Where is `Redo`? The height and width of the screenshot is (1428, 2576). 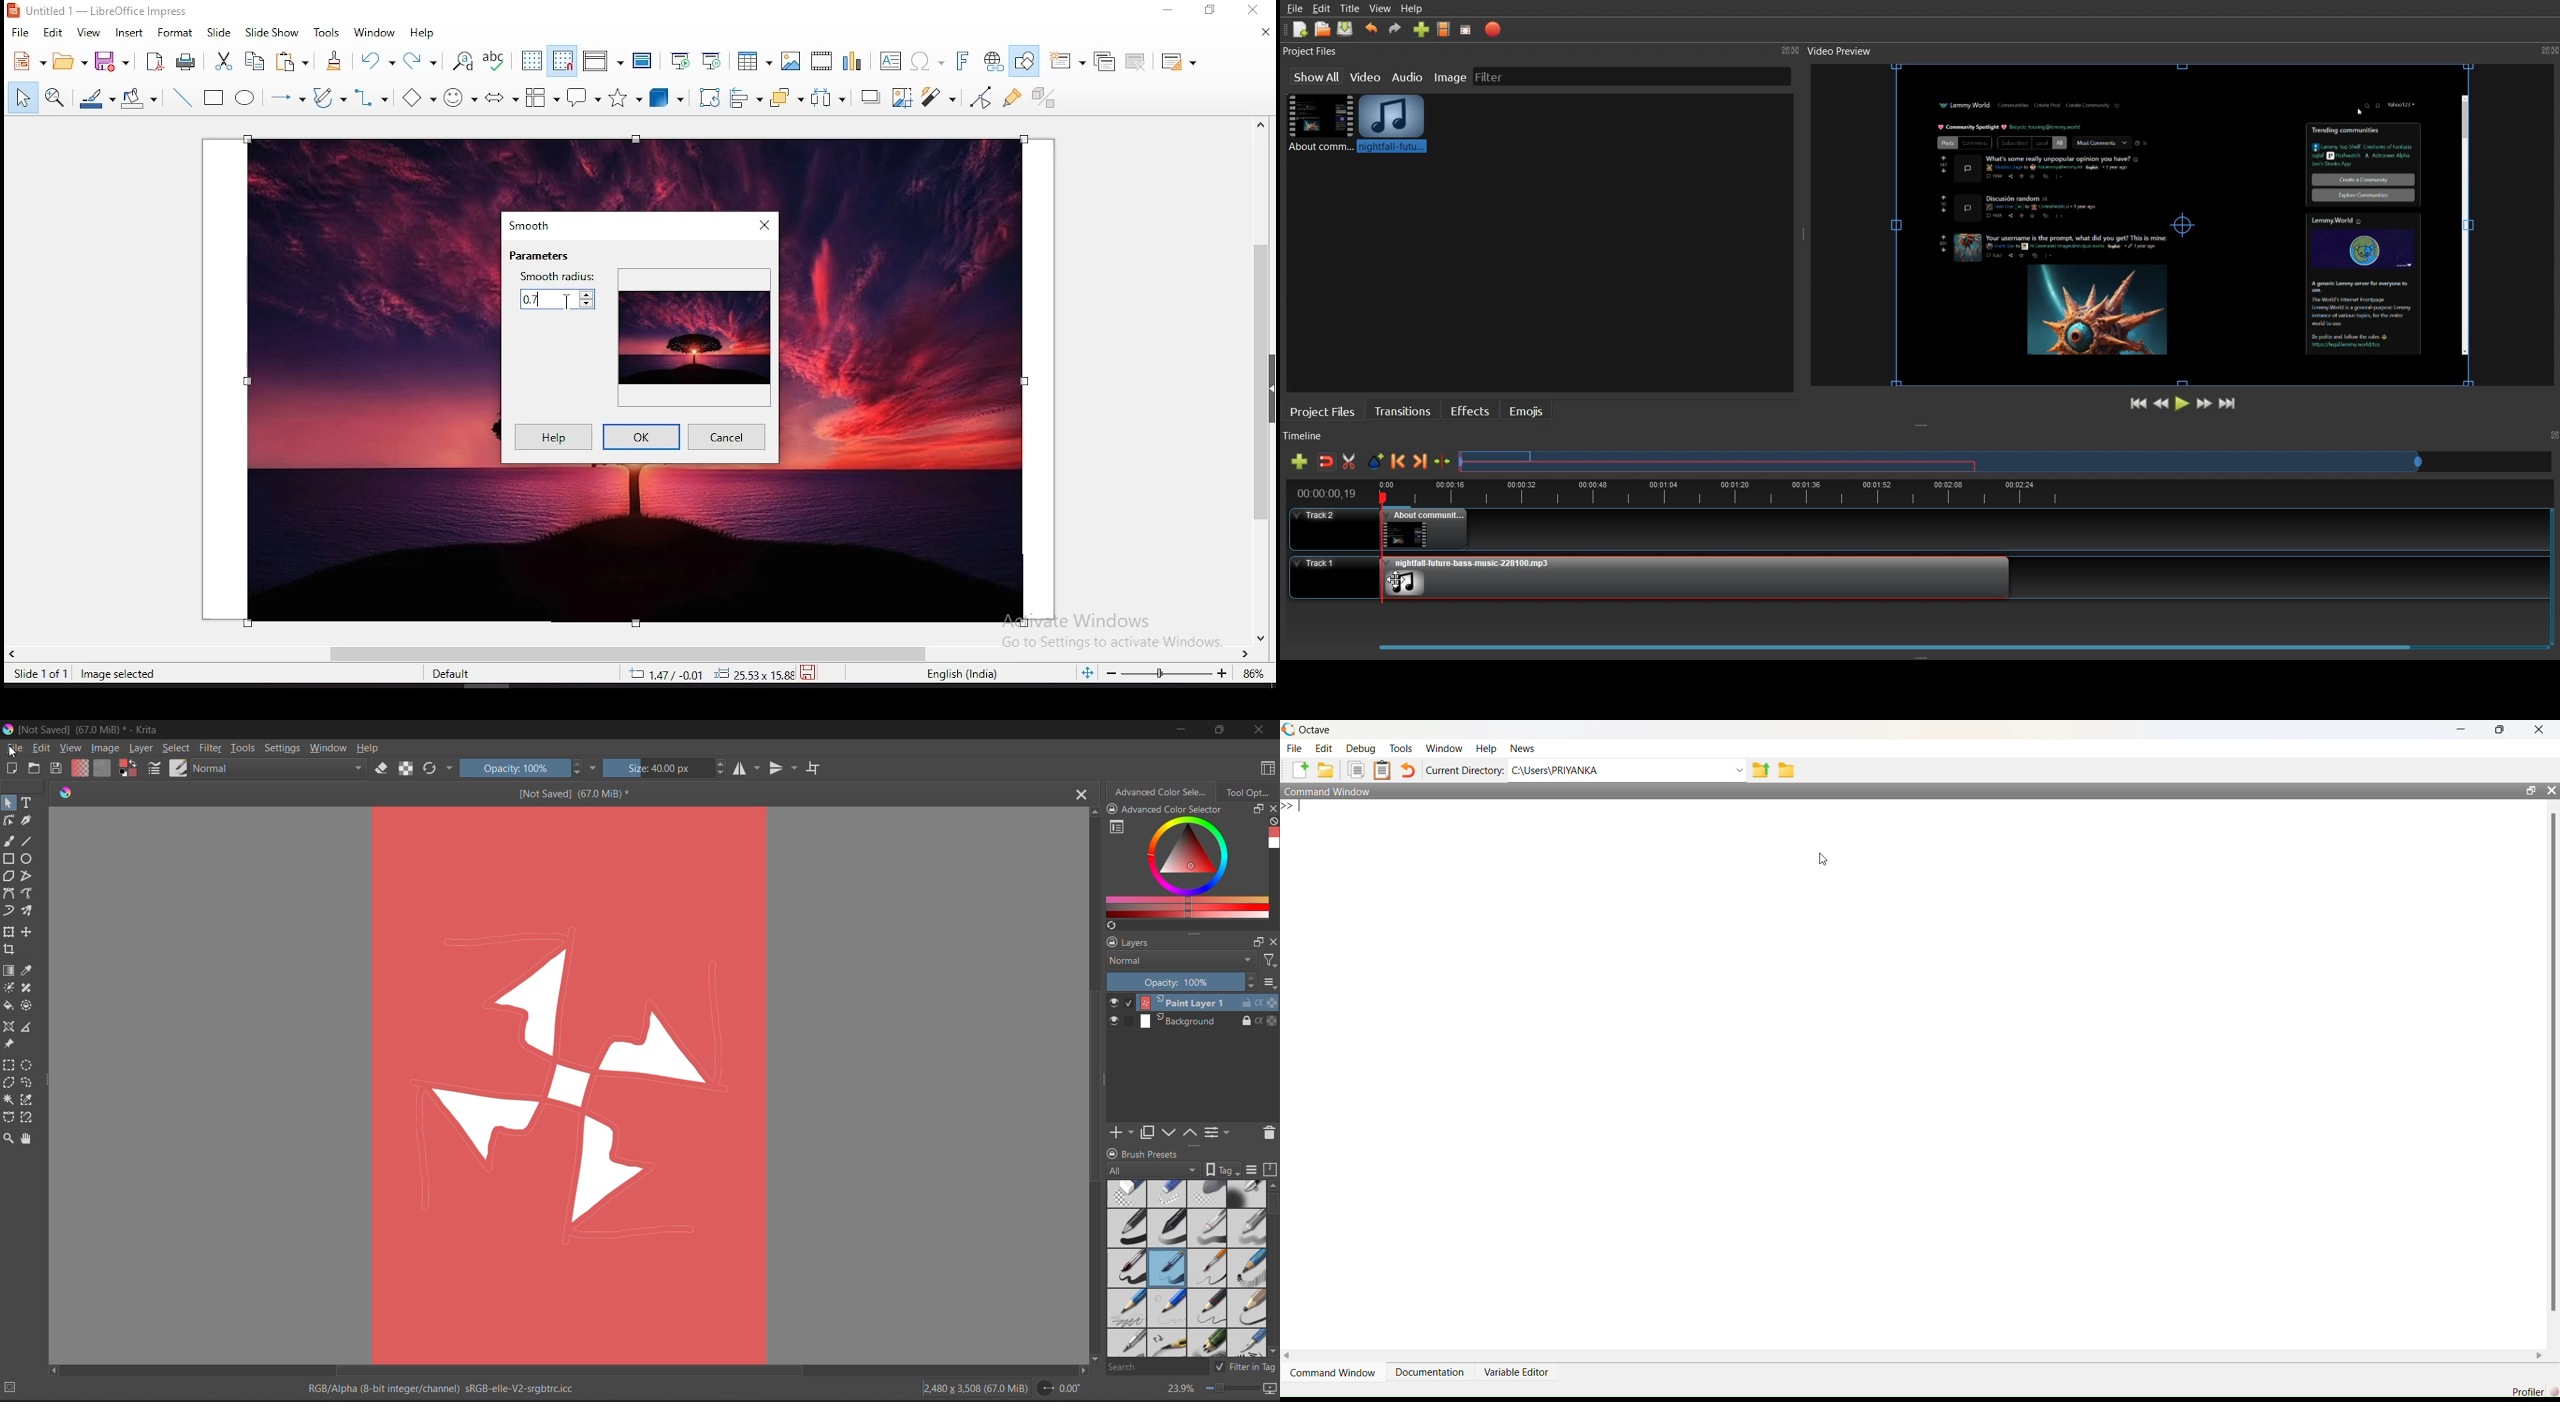 Redo is located at coordinates (1395, 28).